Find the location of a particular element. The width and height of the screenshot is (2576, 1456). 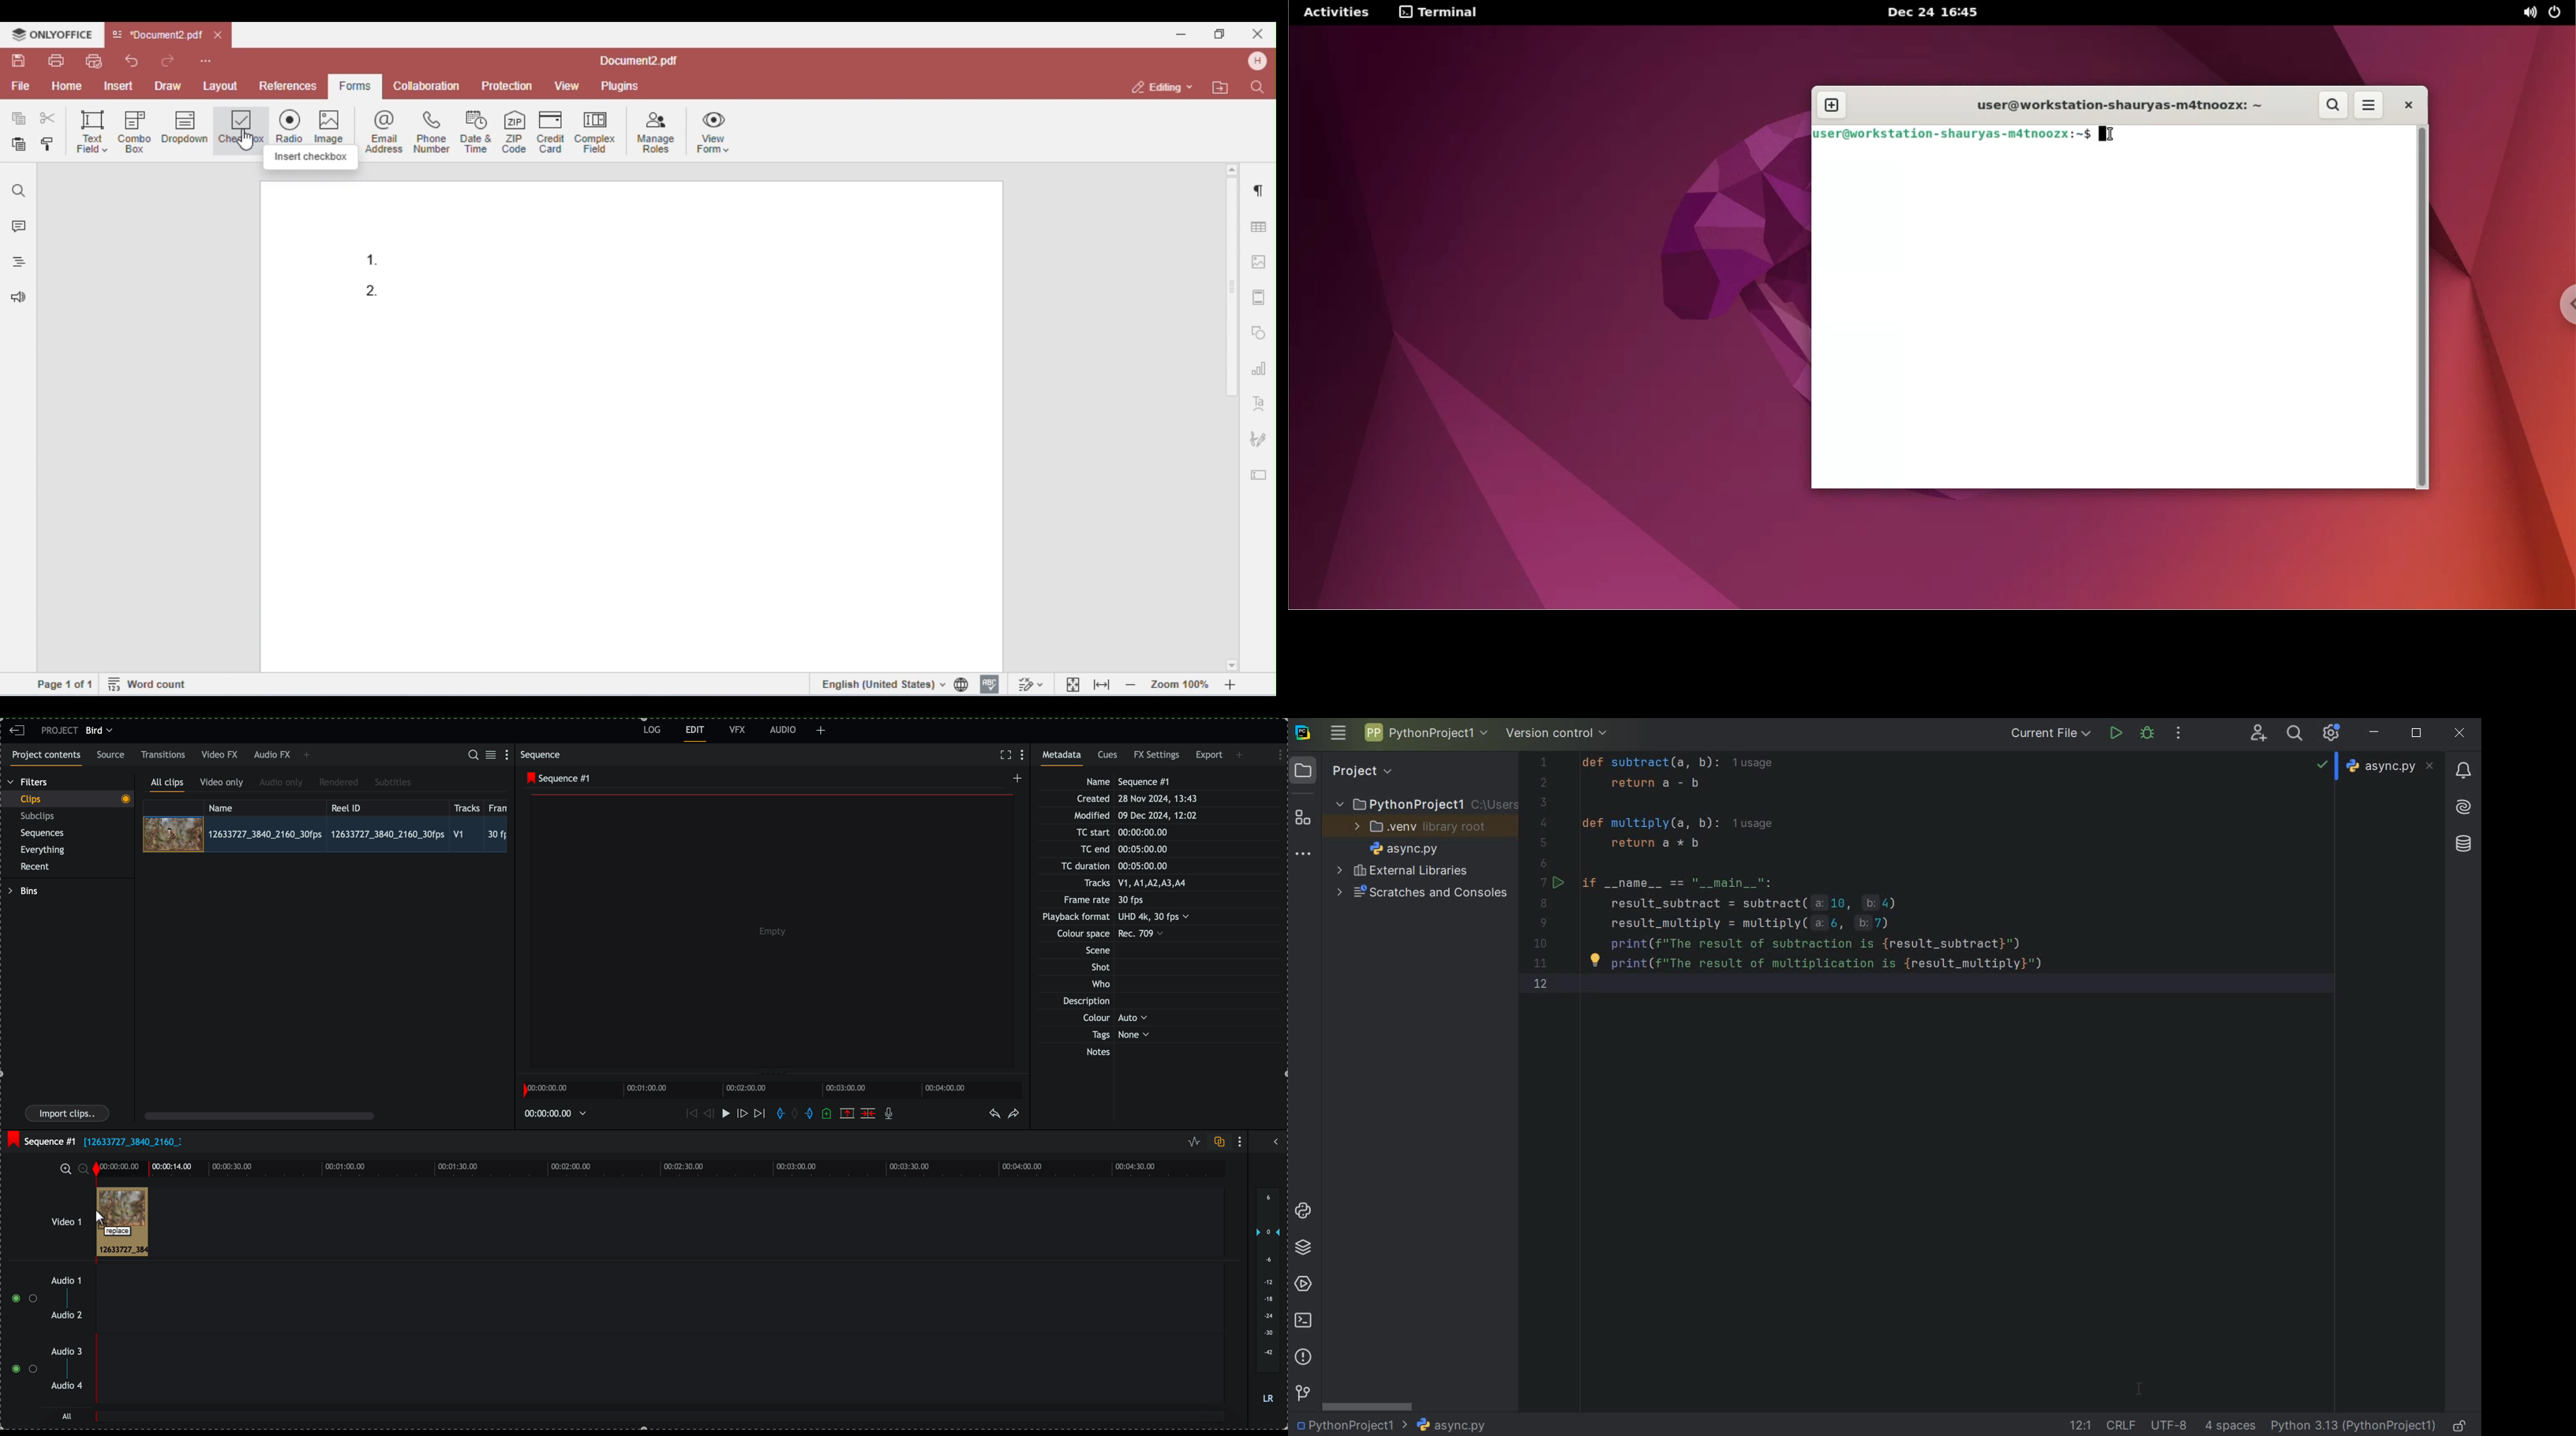

import clips button is located at coordinates (68, 1114).